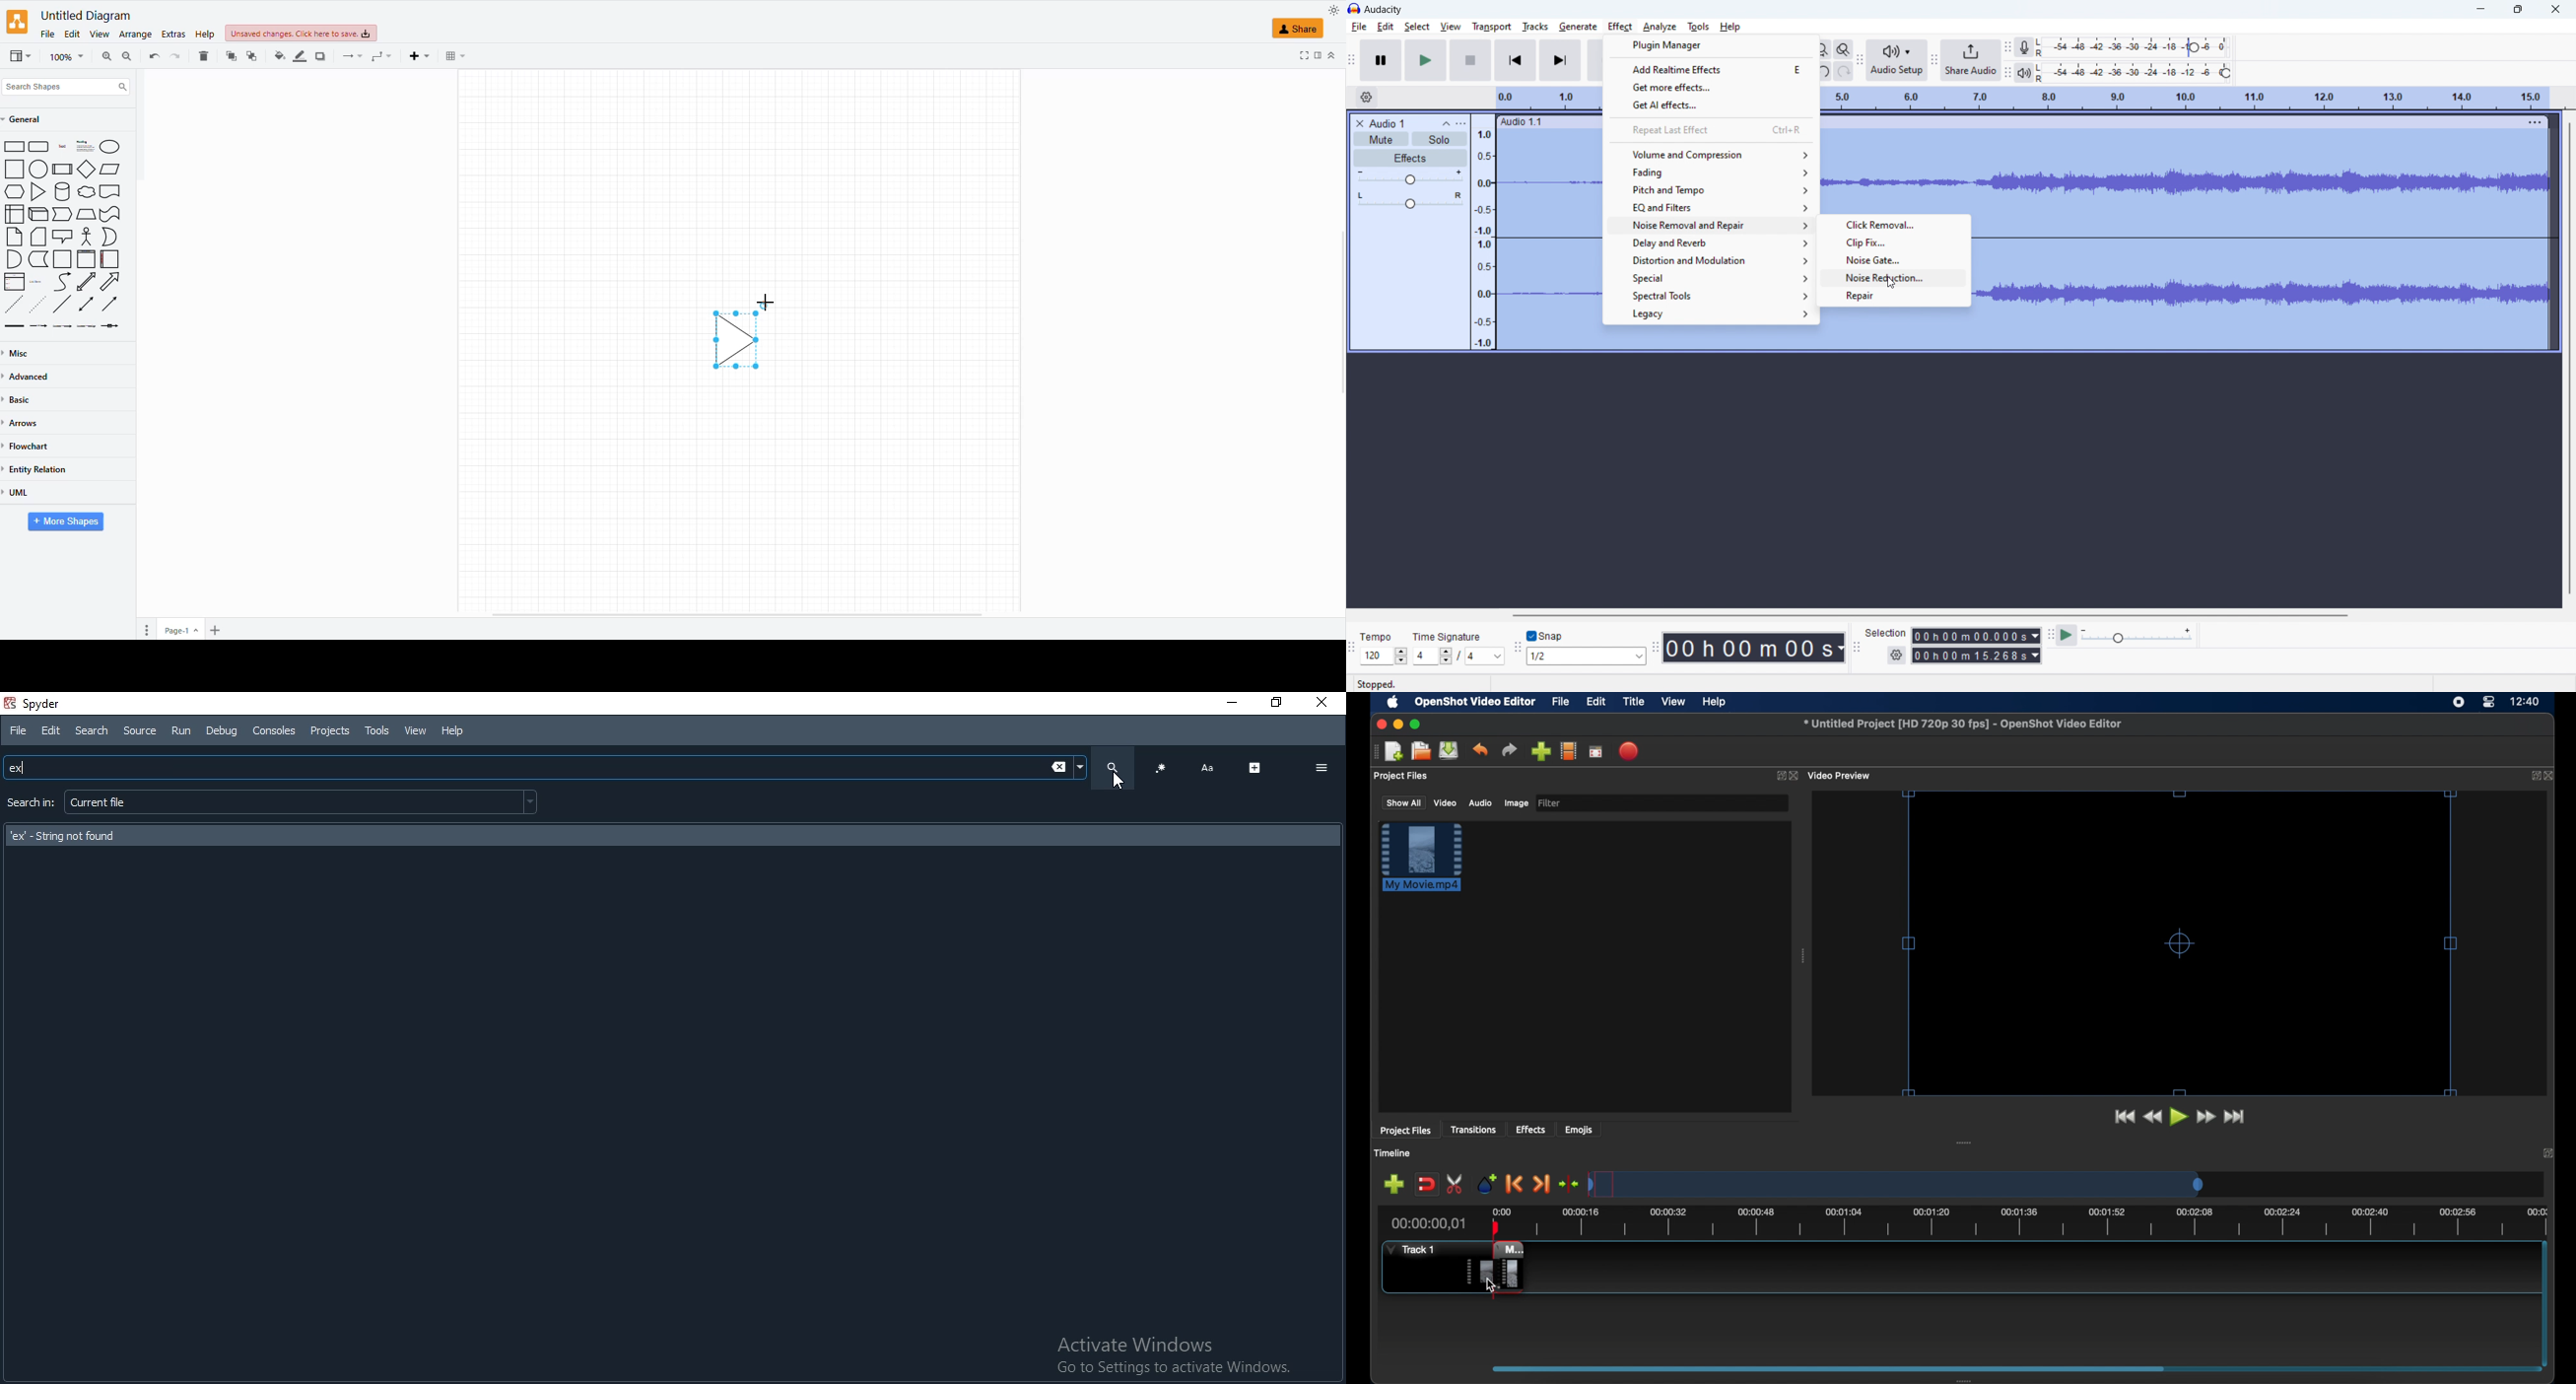  Describe the element at coordinates (1420, 751) in the screenshot. I see `open project` at that location.